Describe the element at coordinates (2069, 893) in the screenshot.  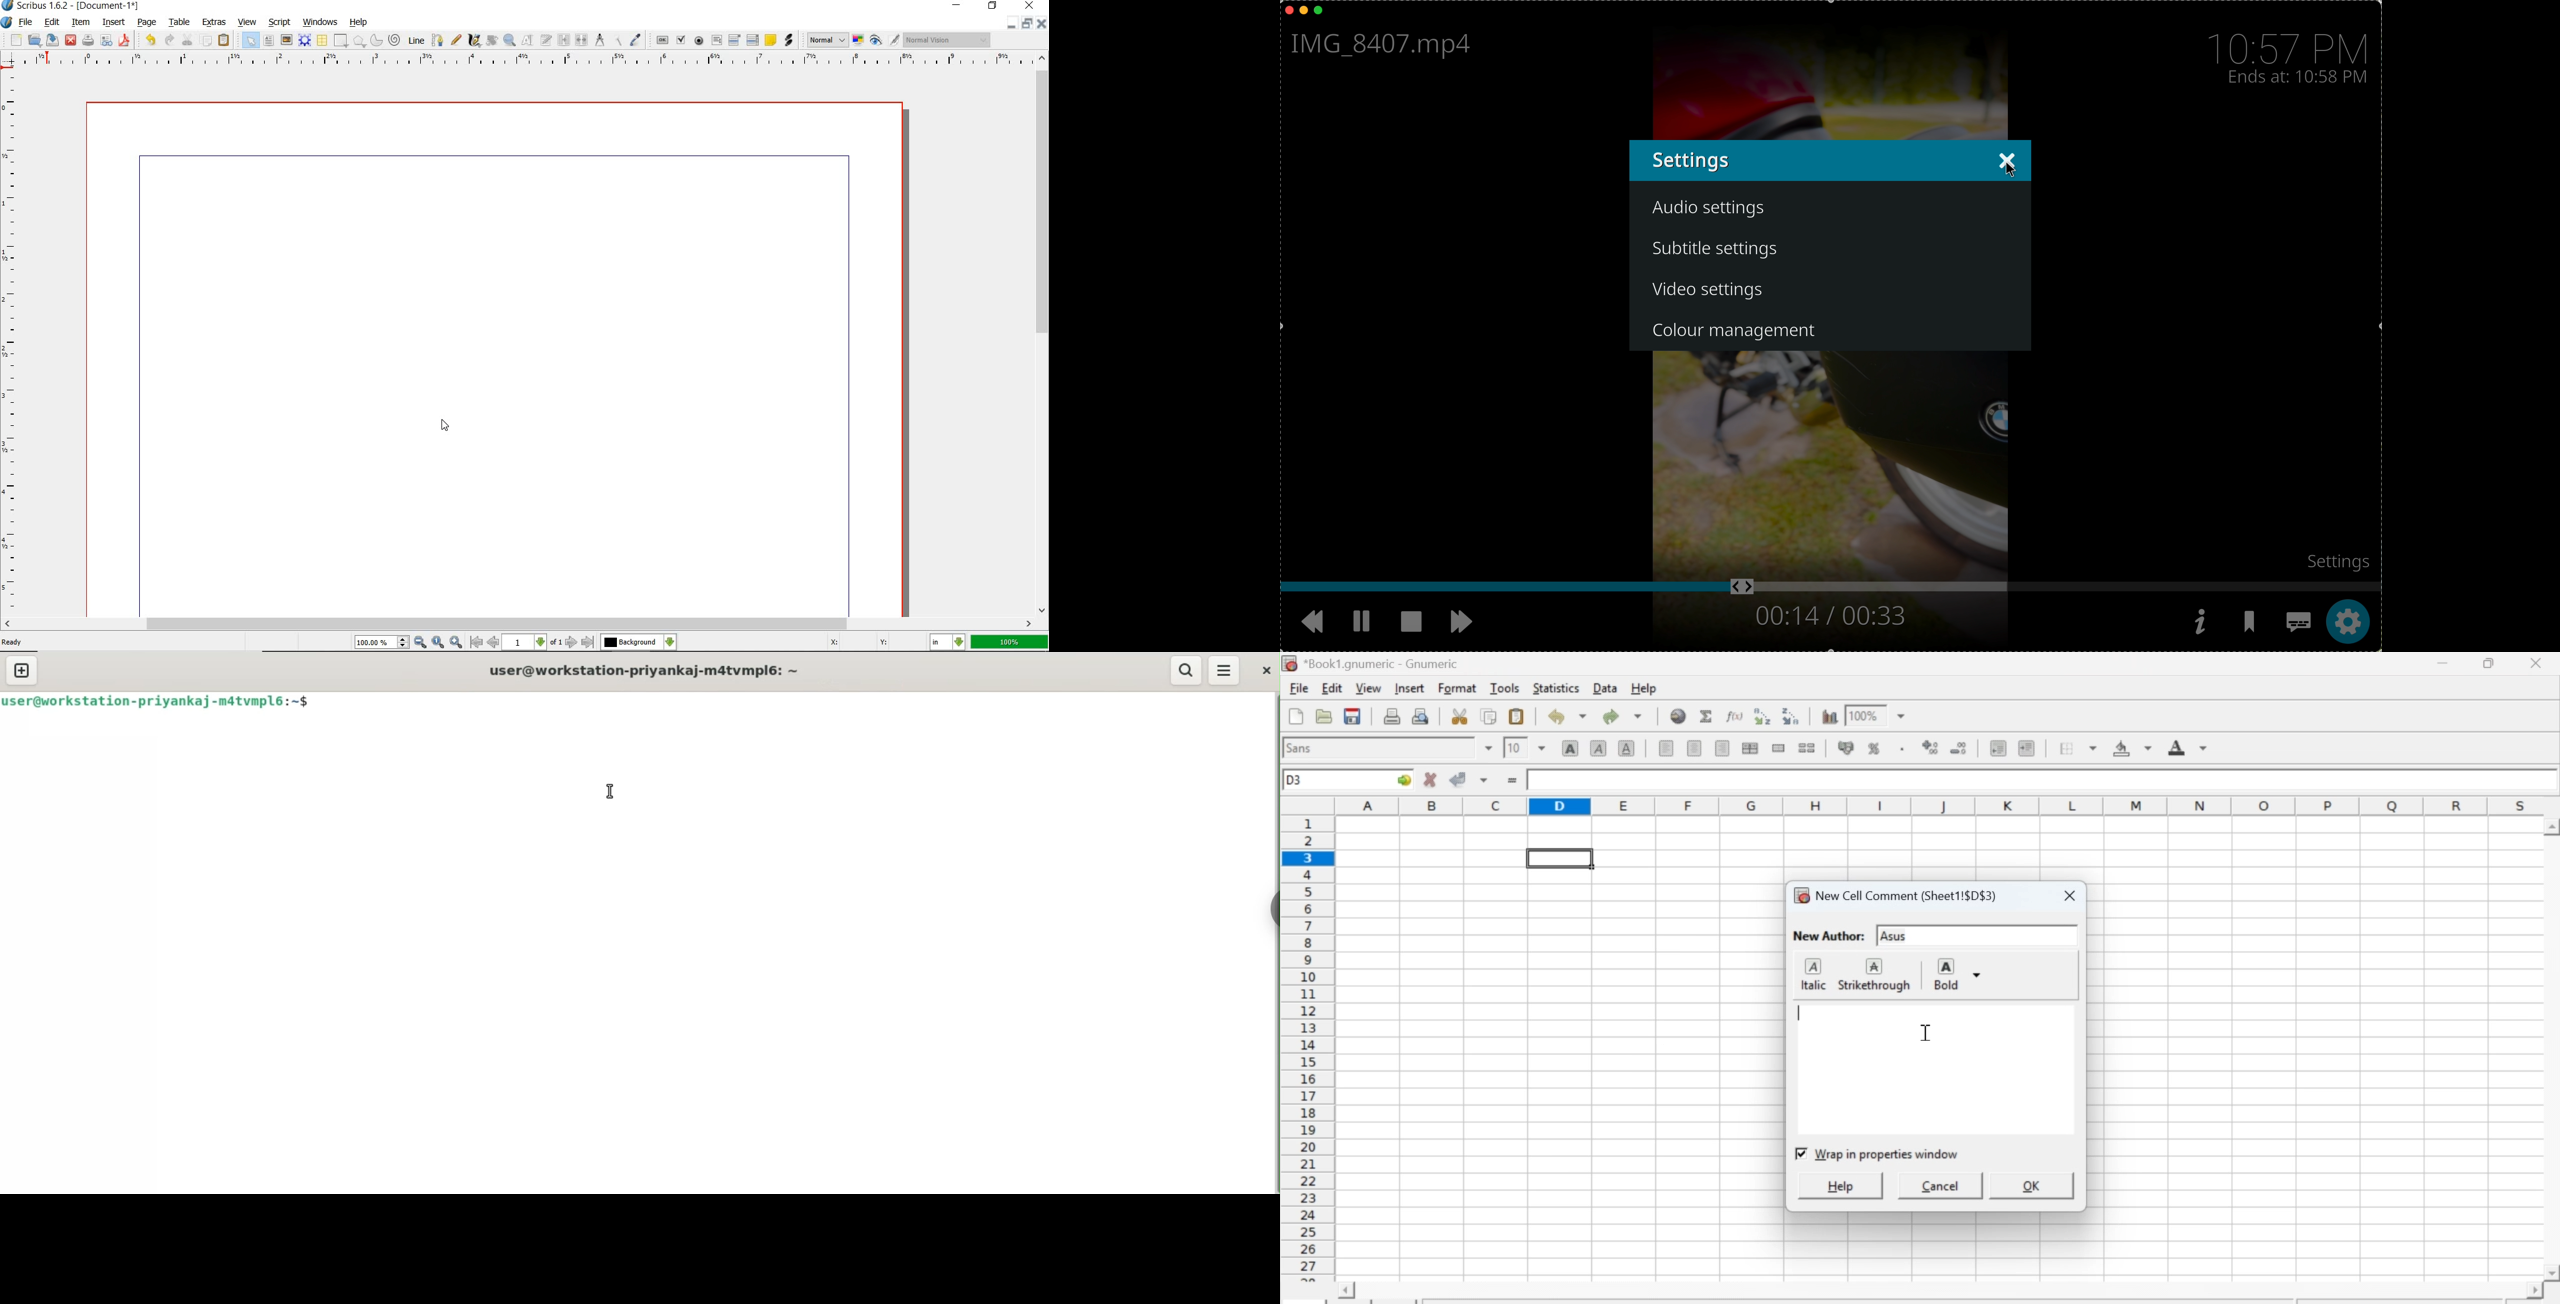
I see `close` at that location.